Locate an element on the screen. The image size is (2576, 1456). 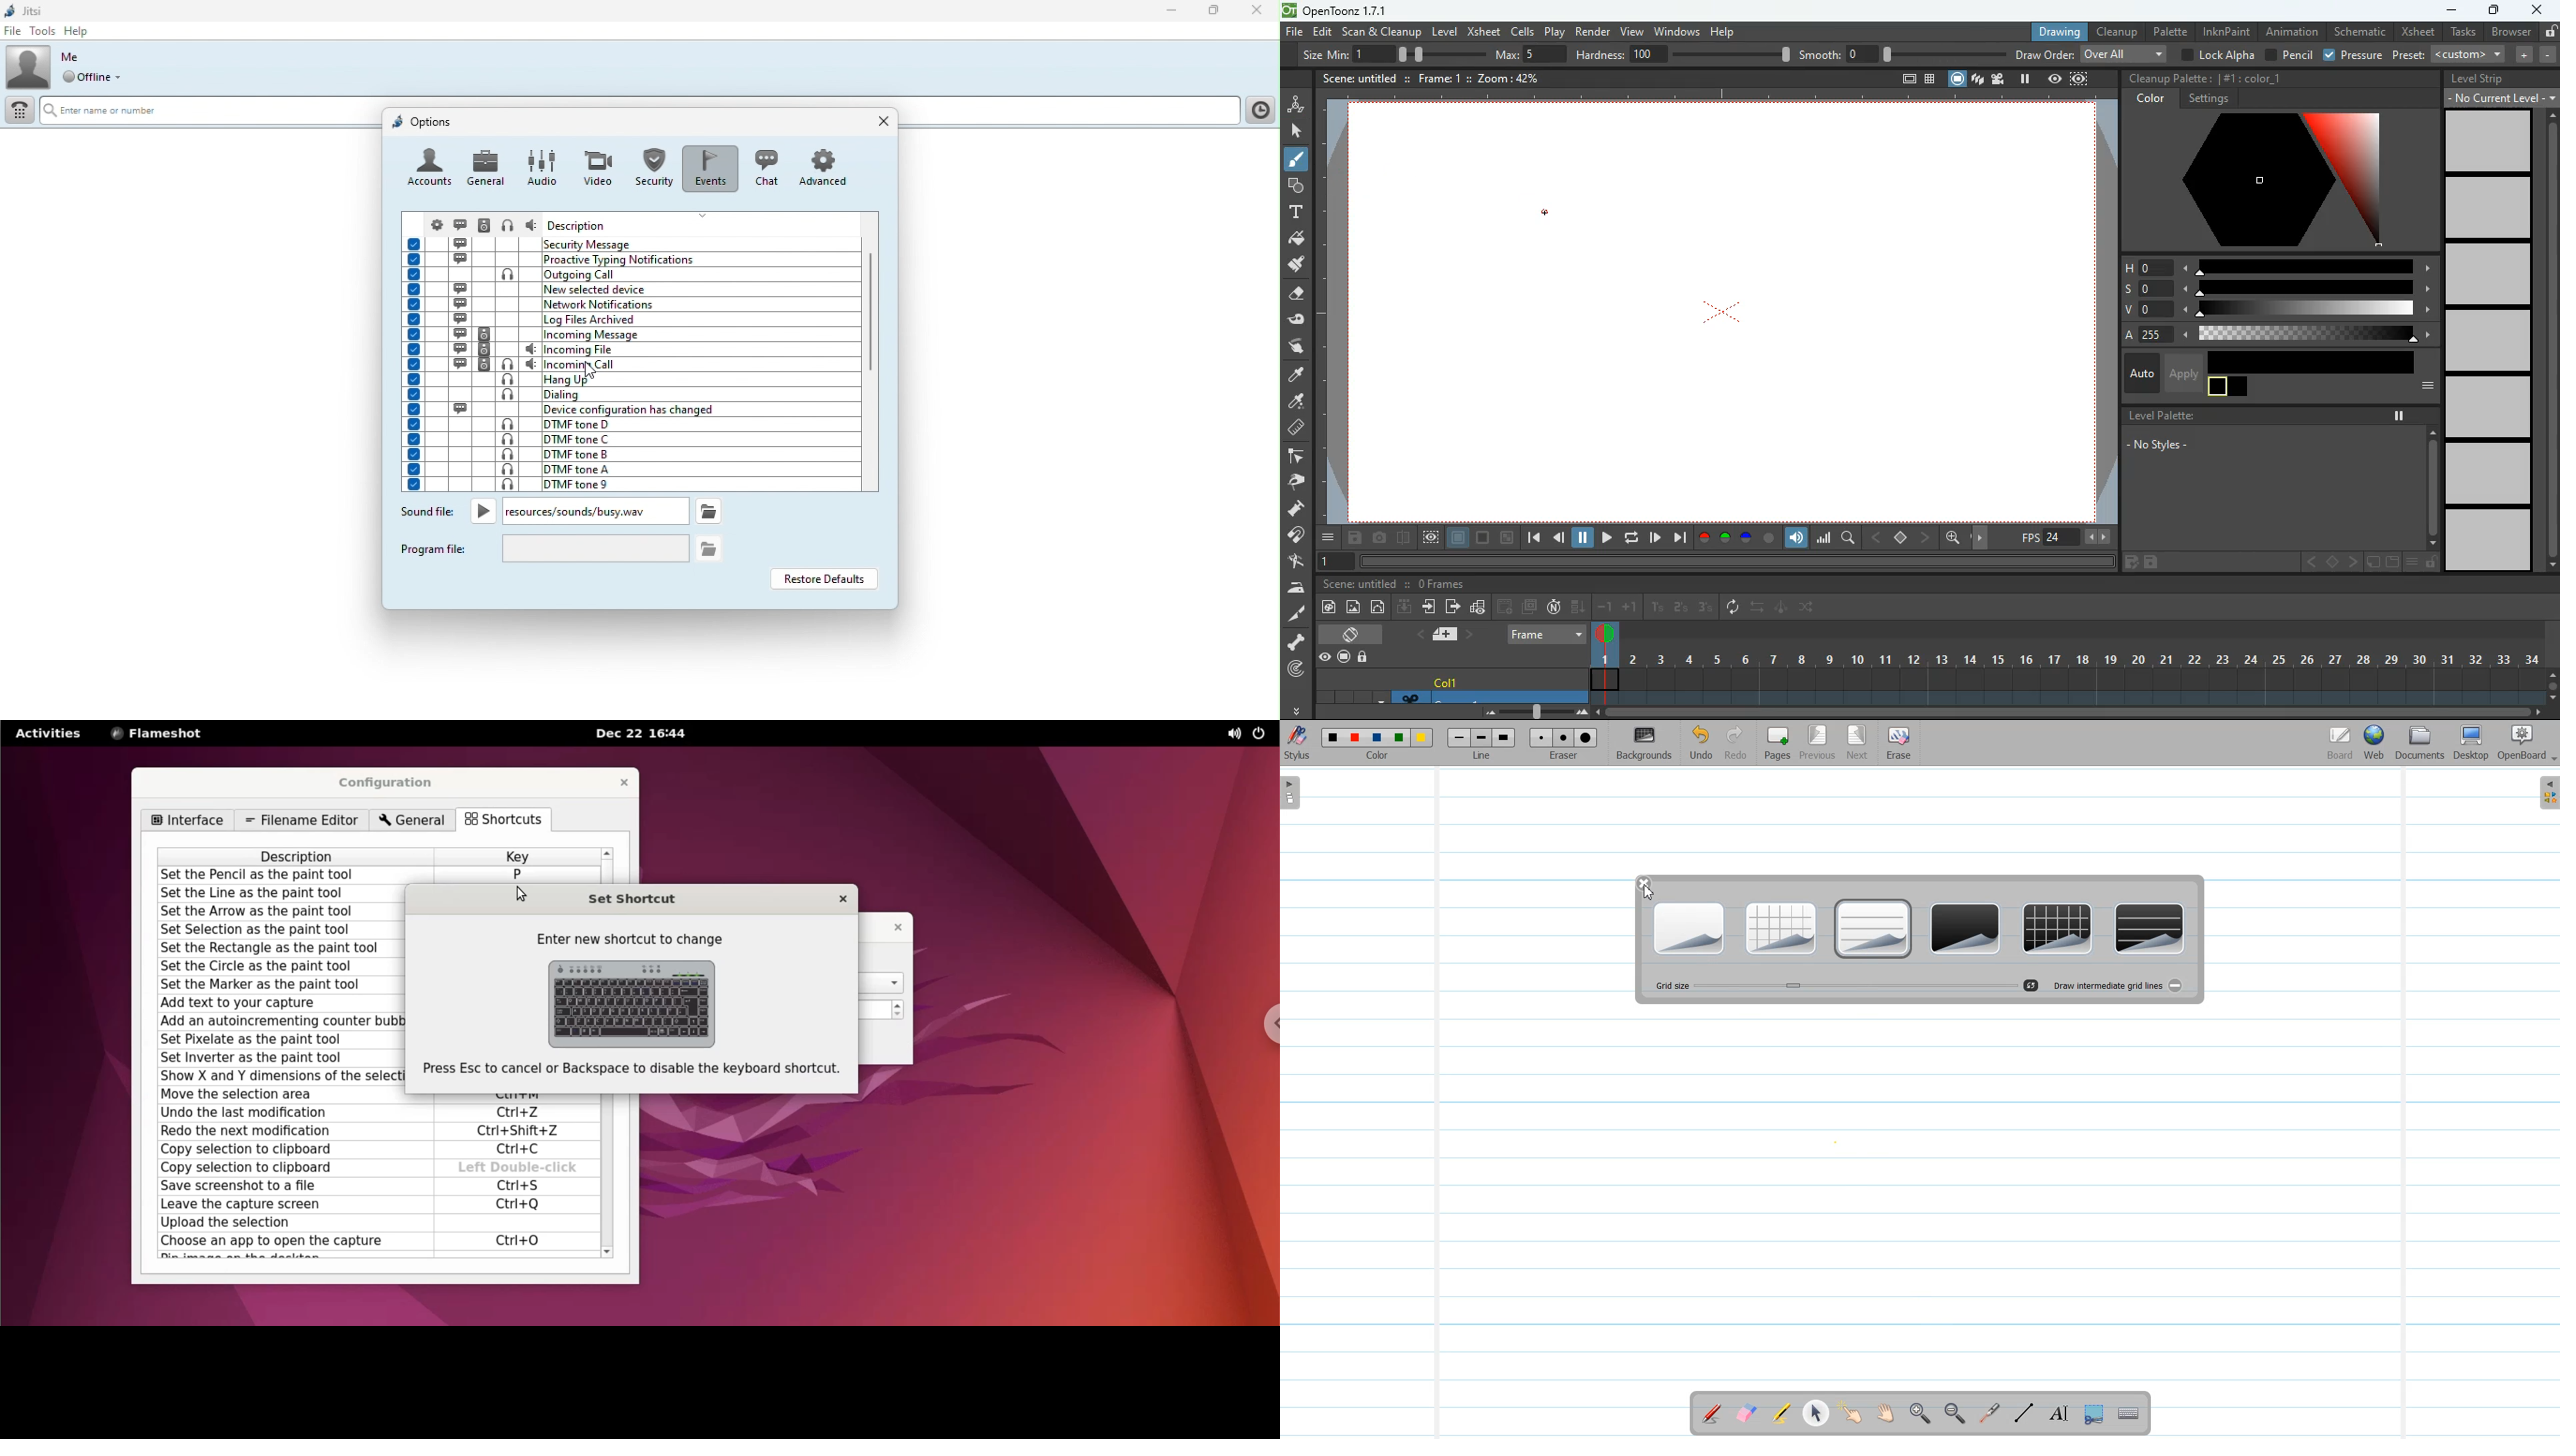
Display virtual Keyboard is located at coordinates (2129, 1415).